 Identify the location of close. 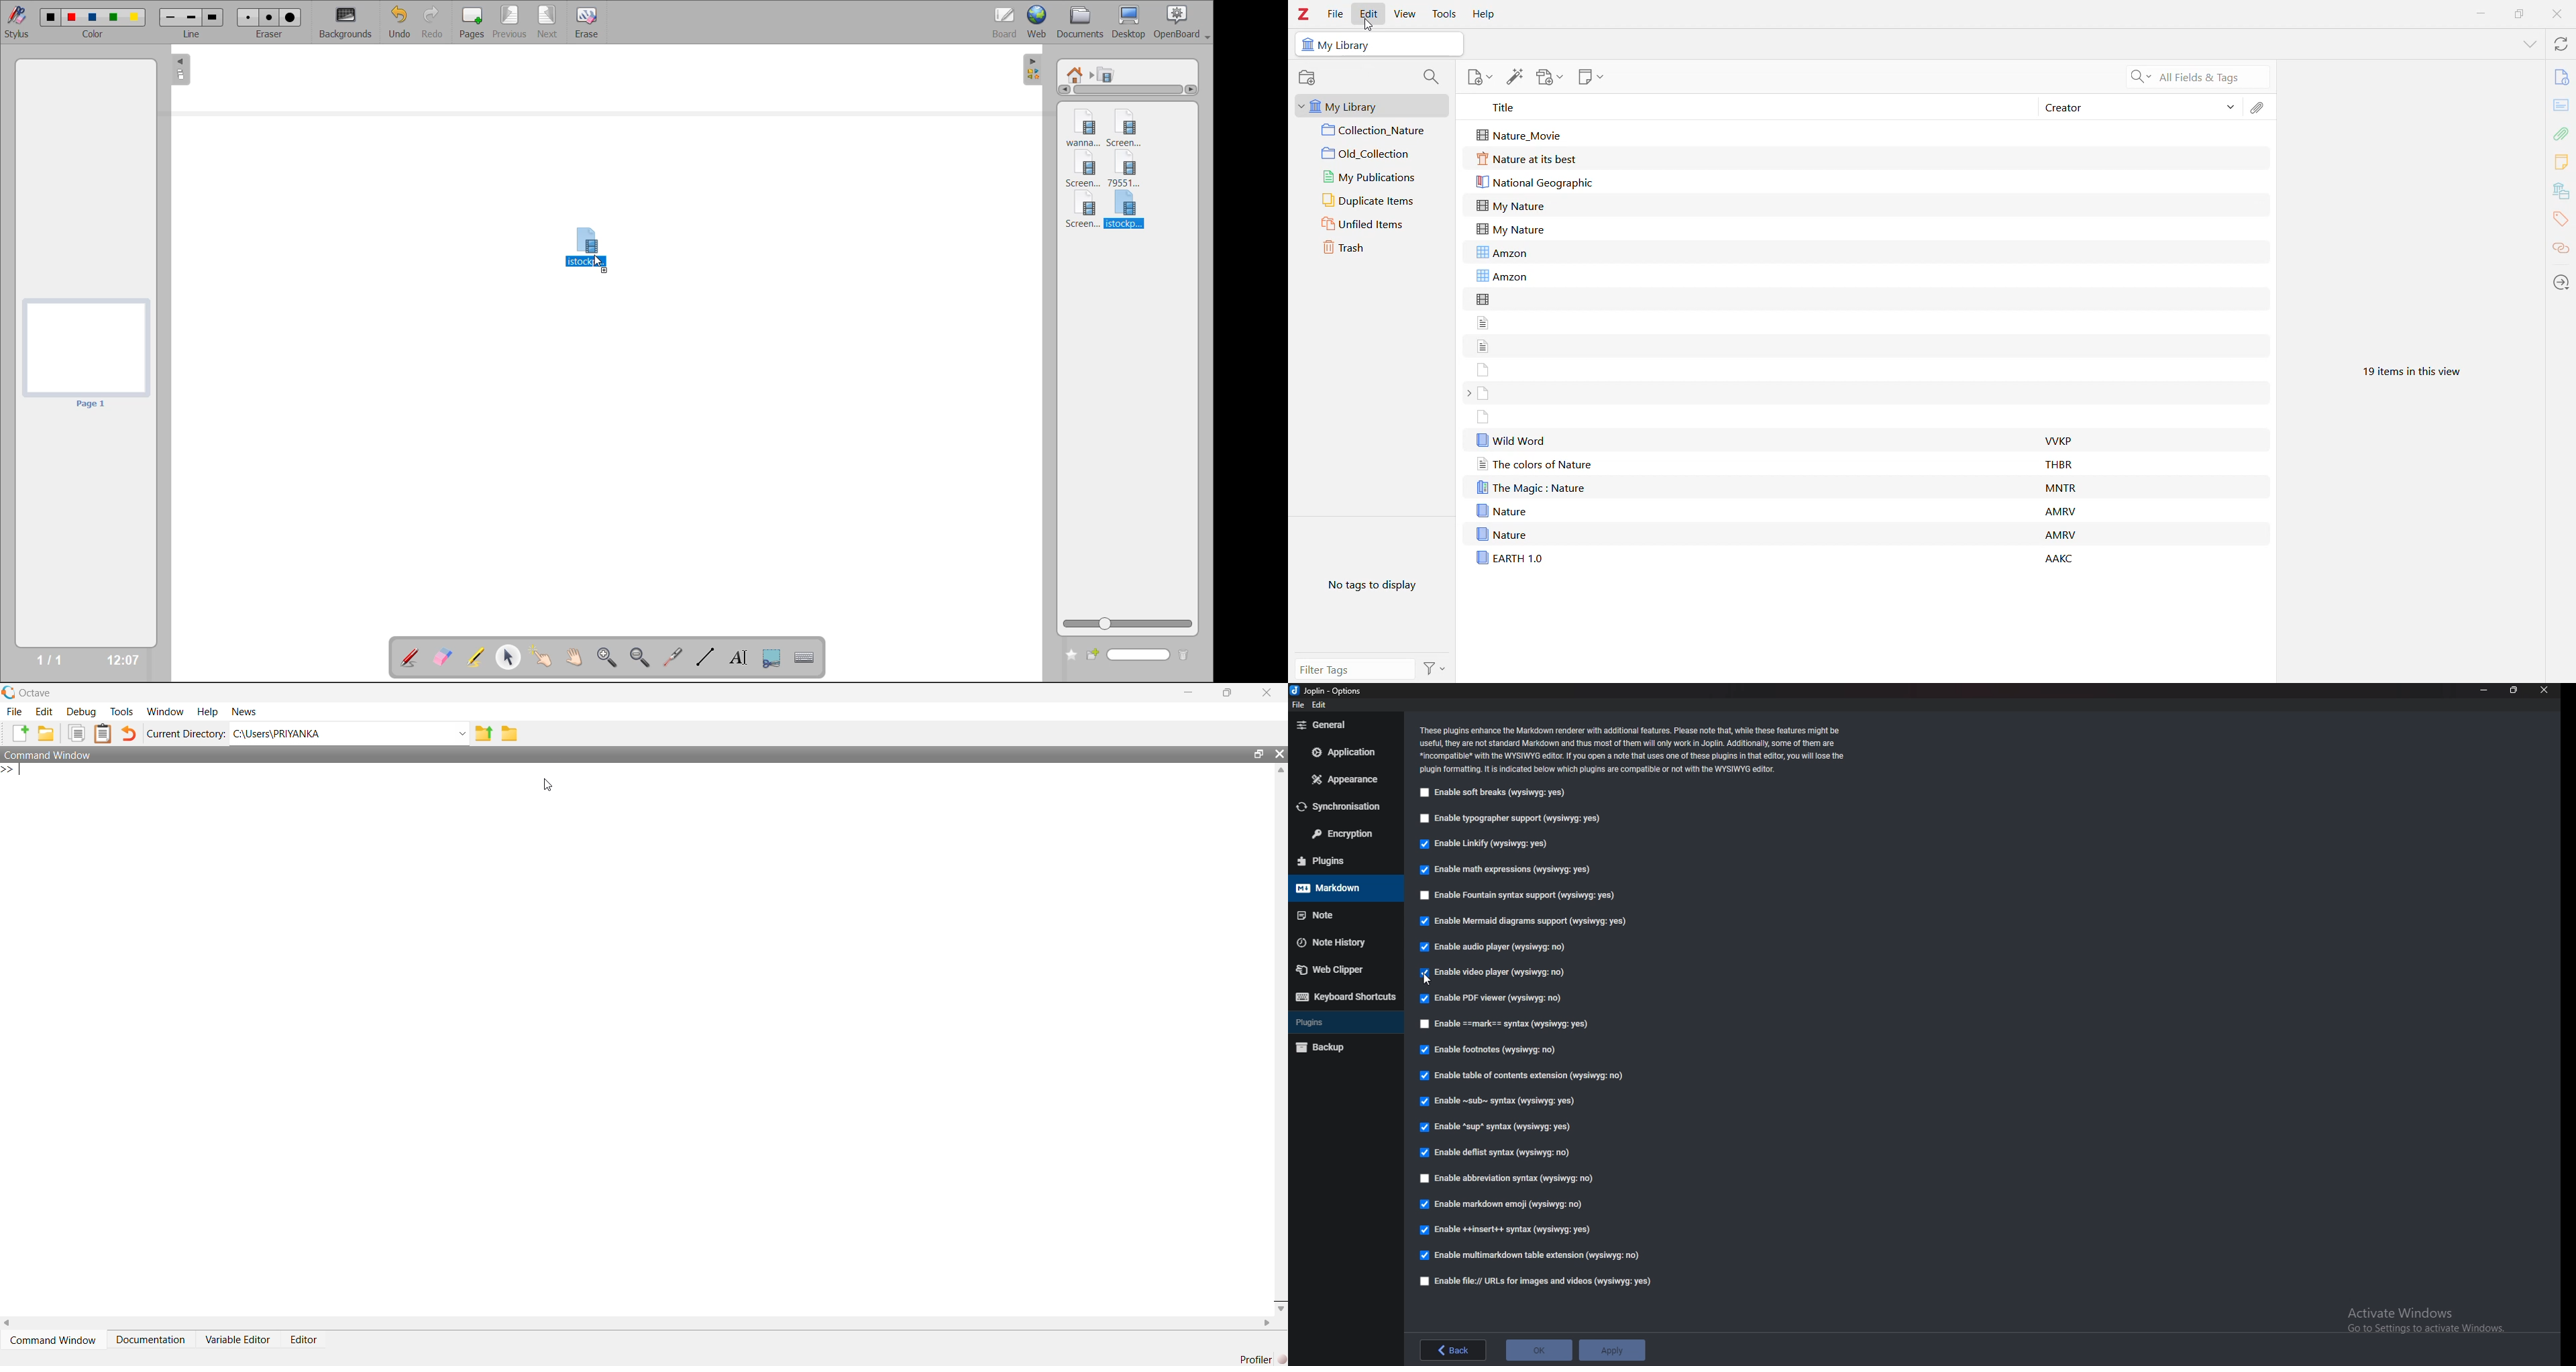
(2542, 690).